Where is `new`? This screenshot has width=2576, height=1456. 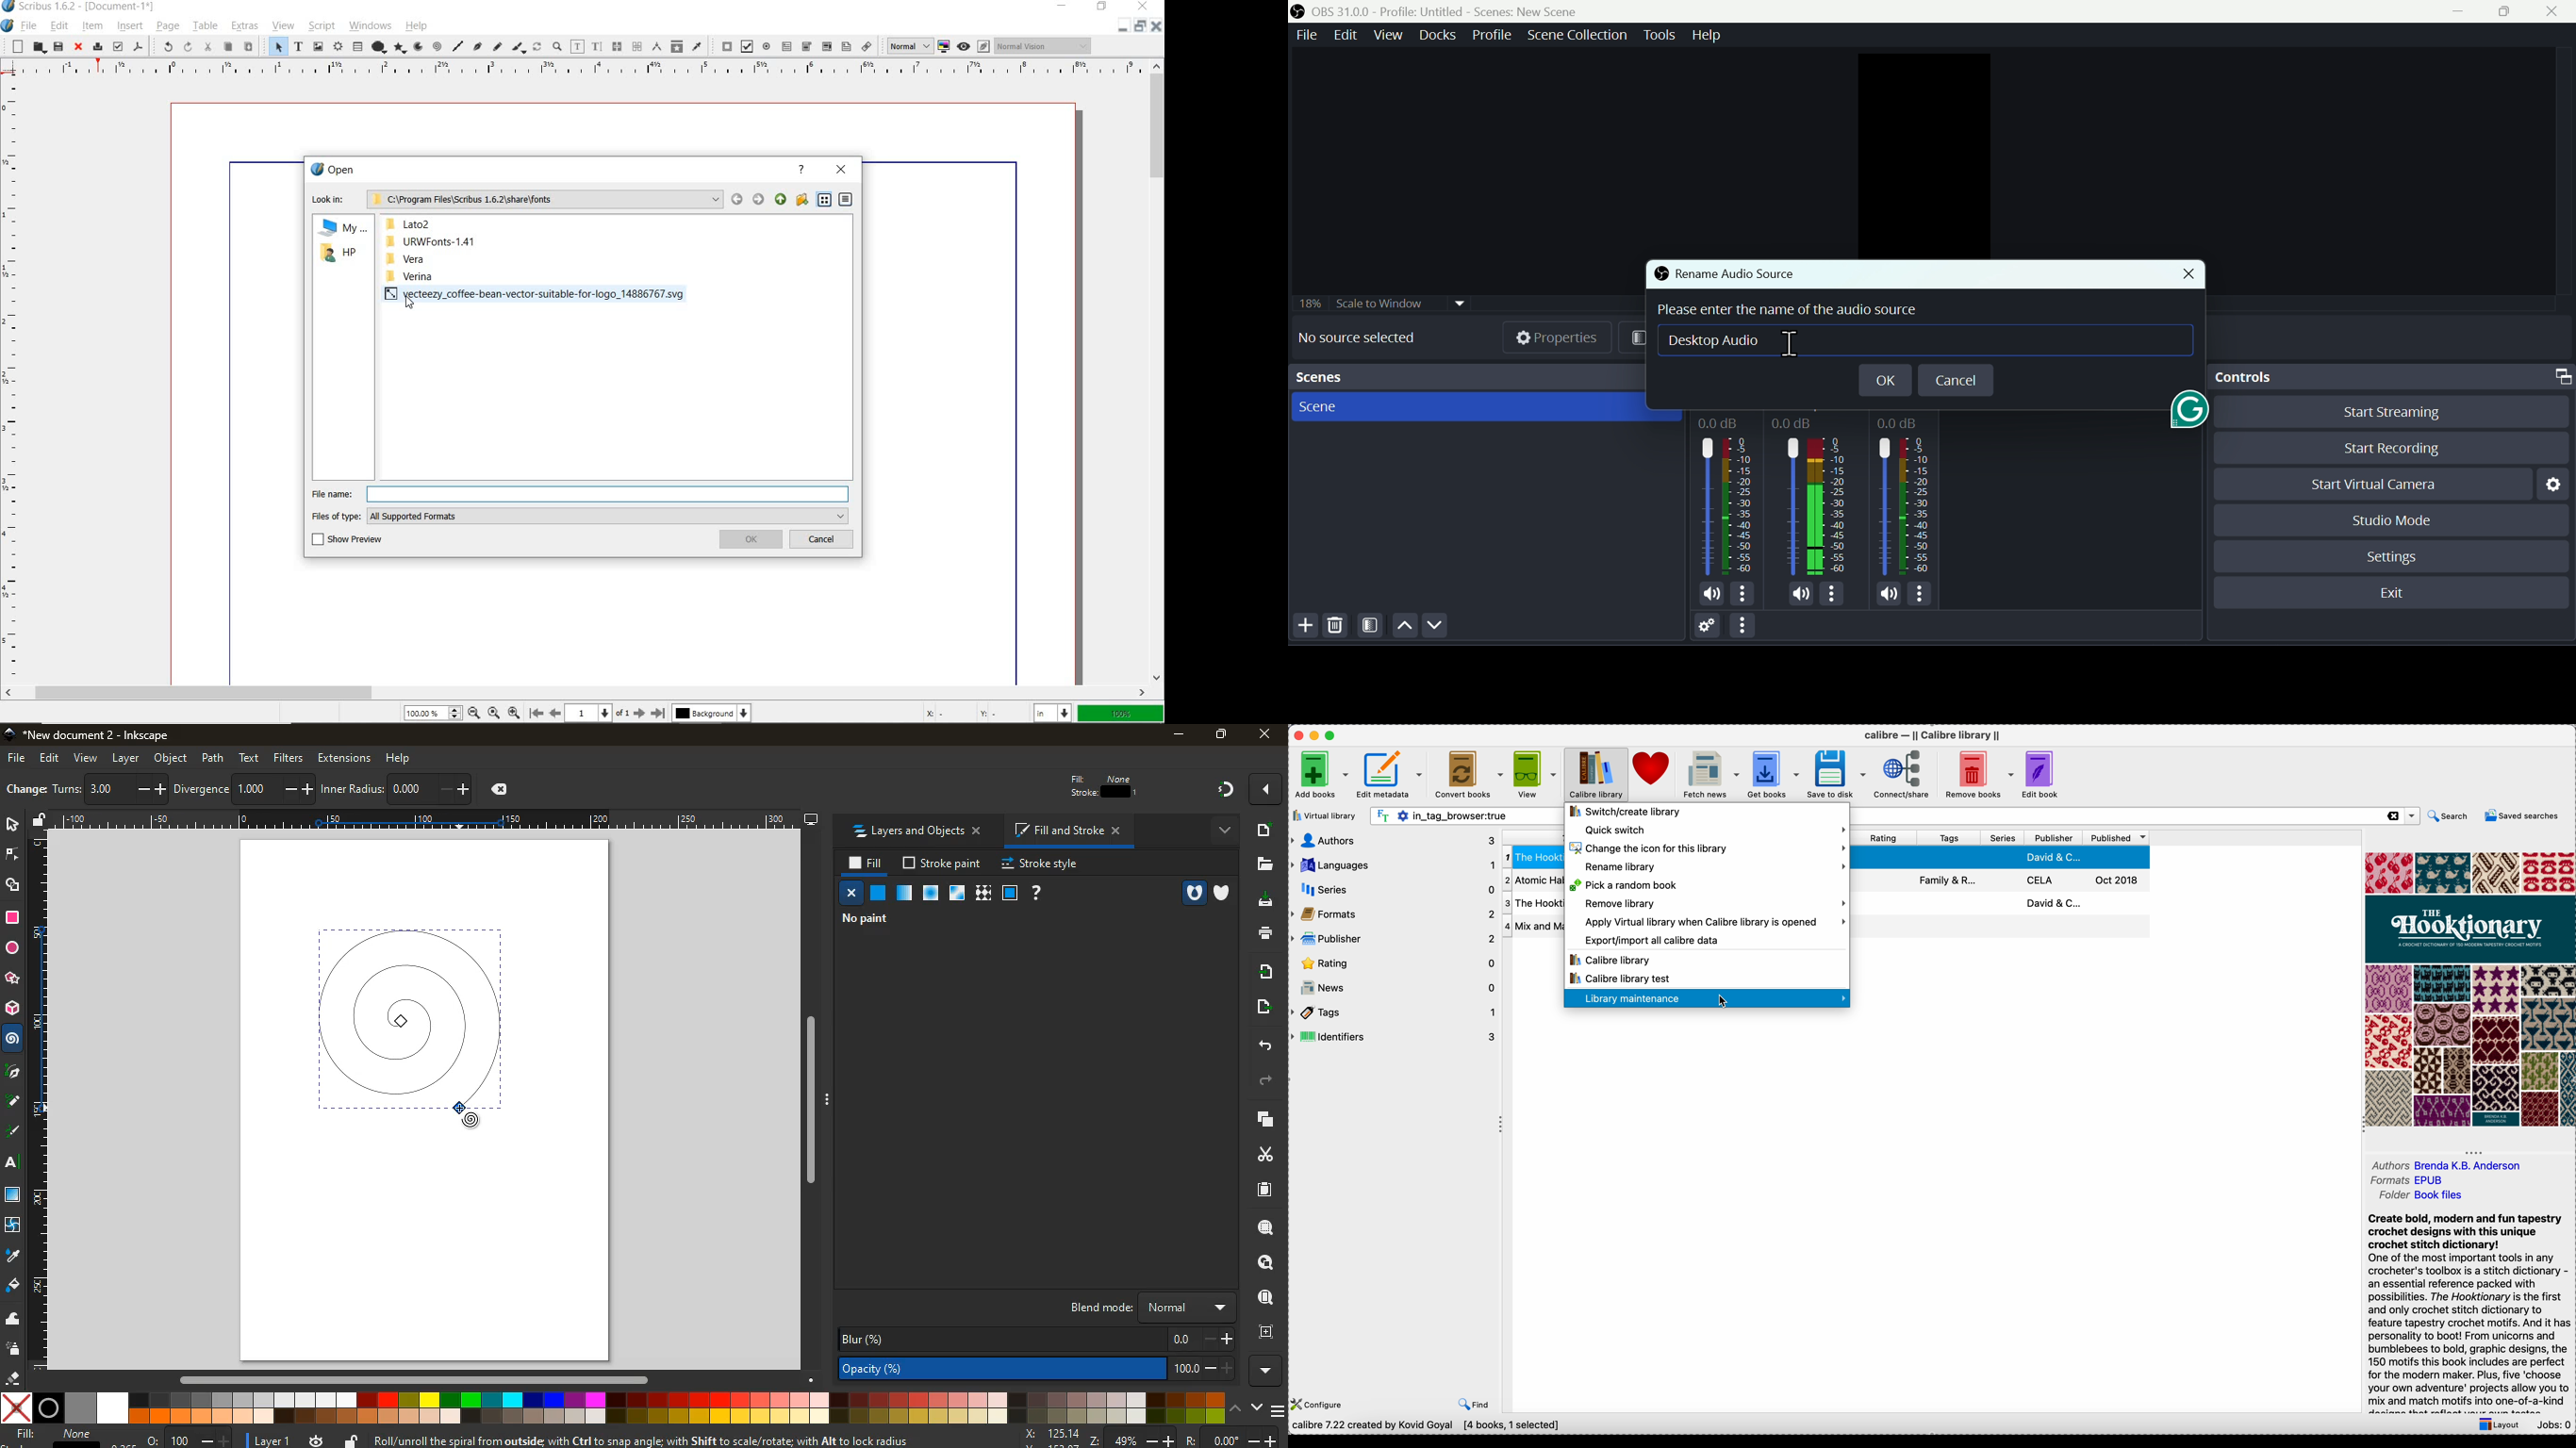 new is located at coordinates (16, 46).